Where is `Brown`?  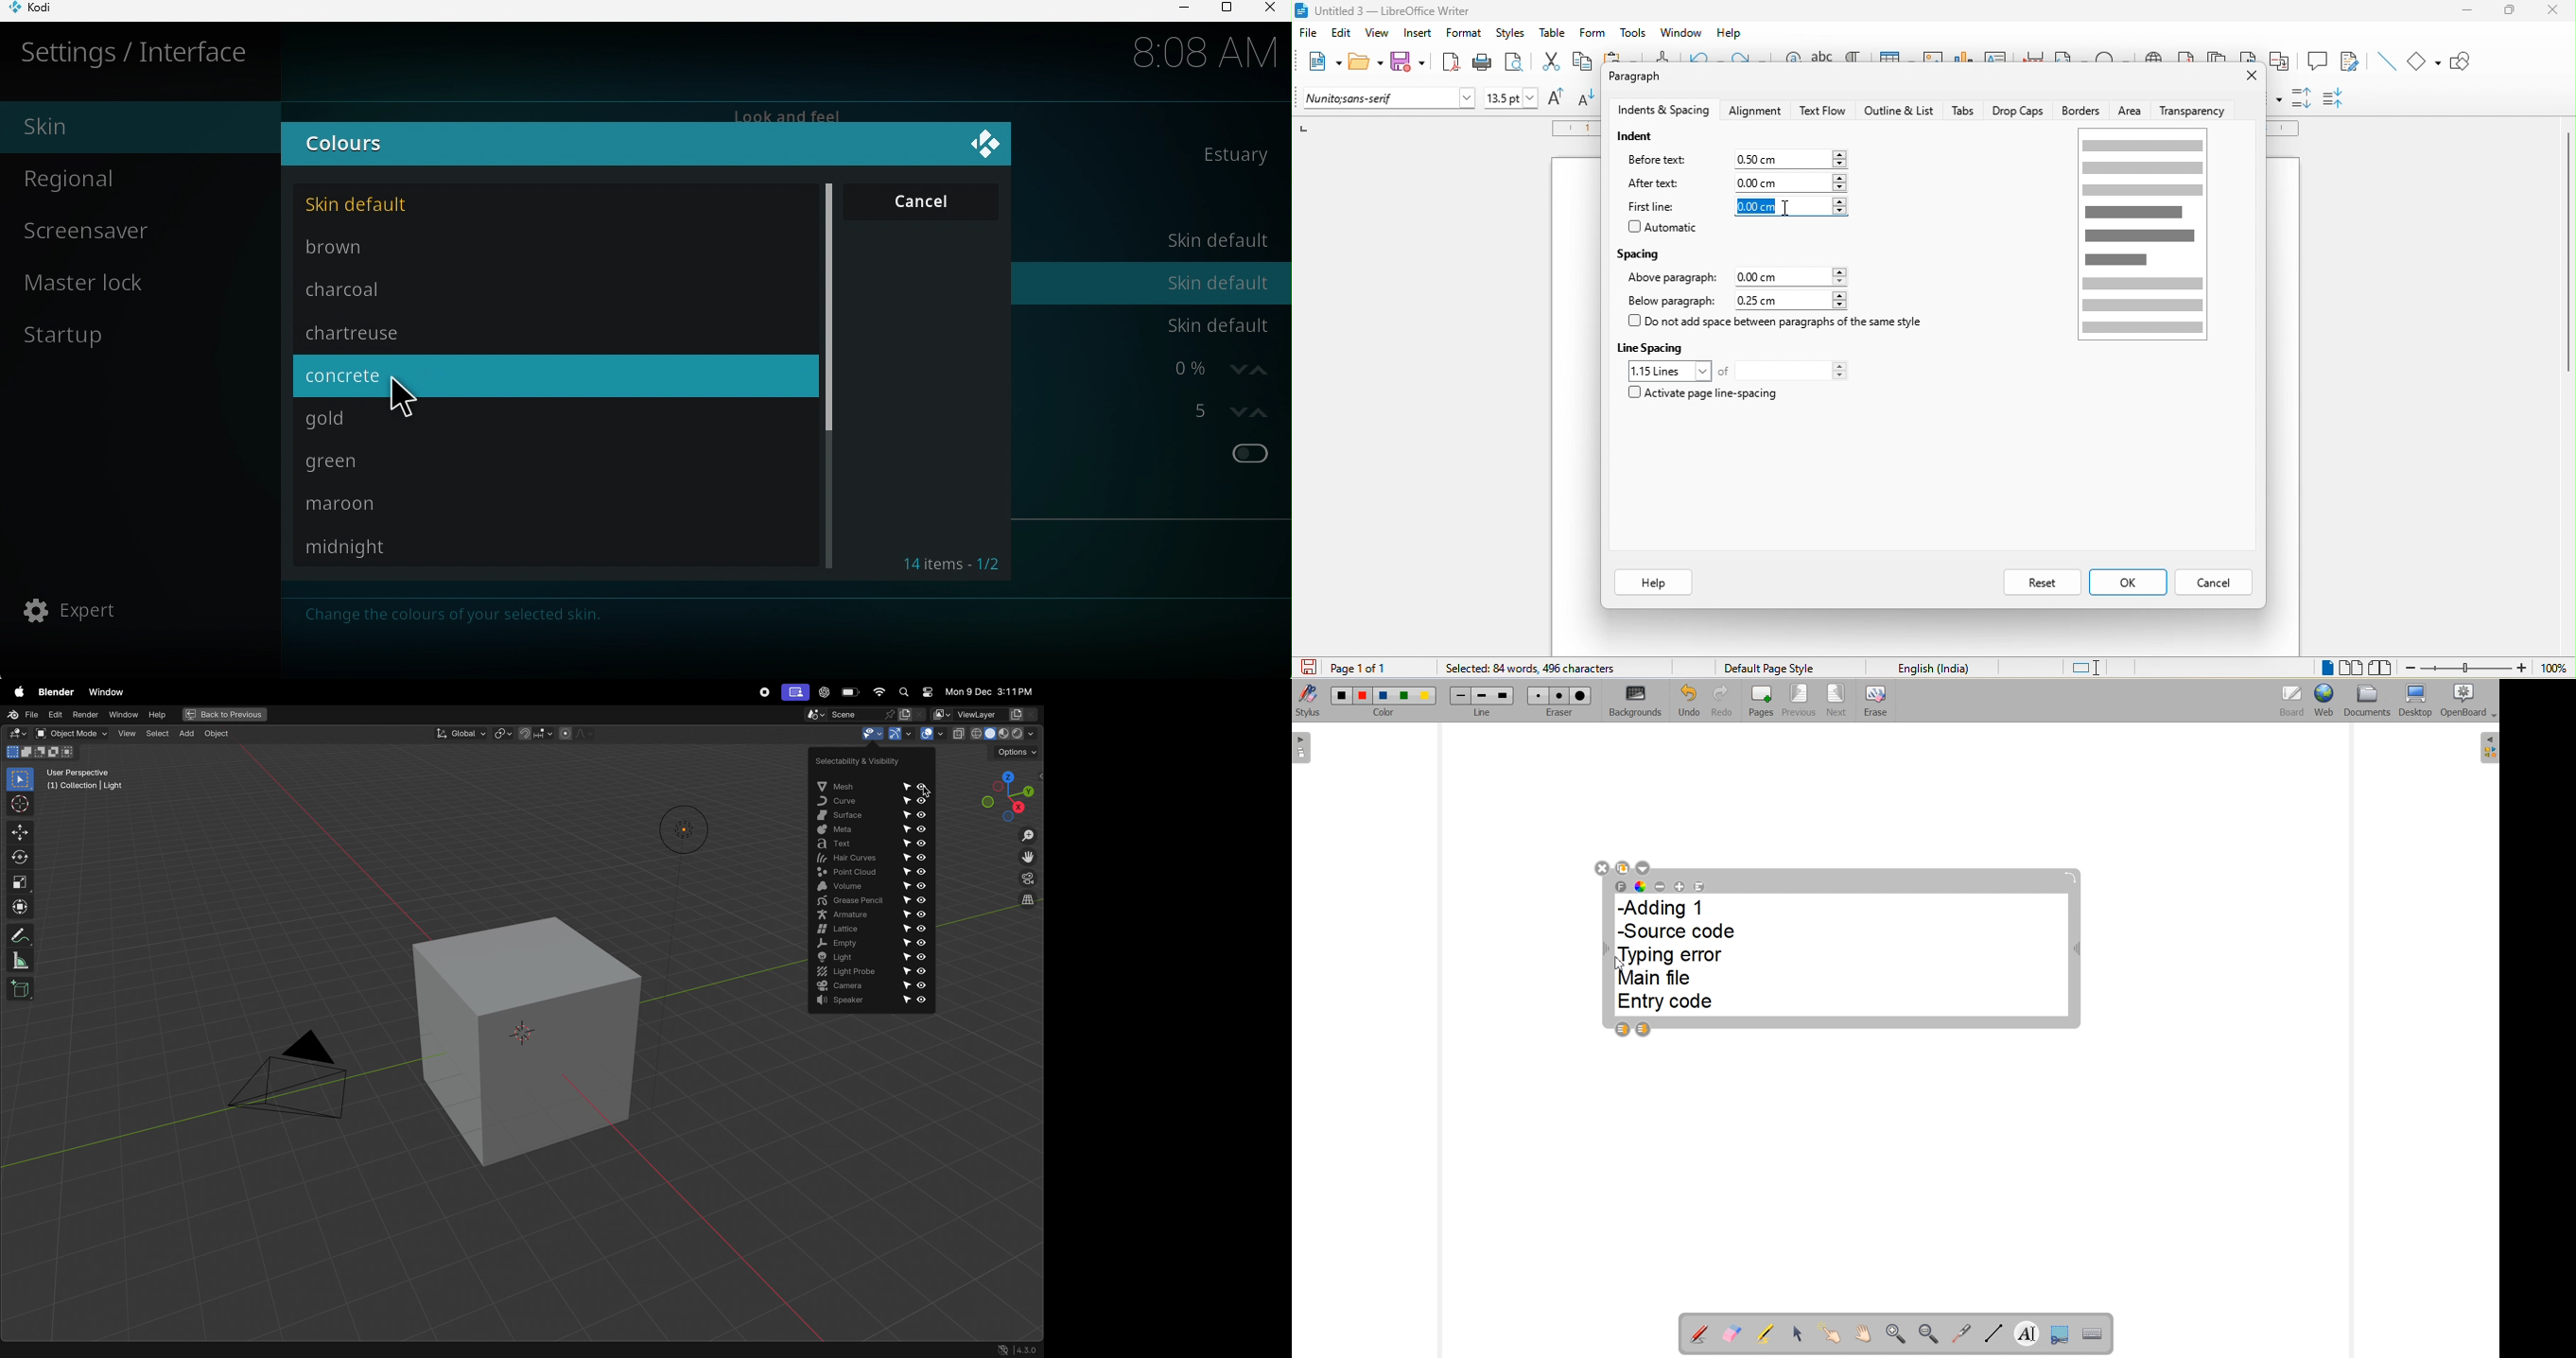 Brown is located at coordinates (549, 246).